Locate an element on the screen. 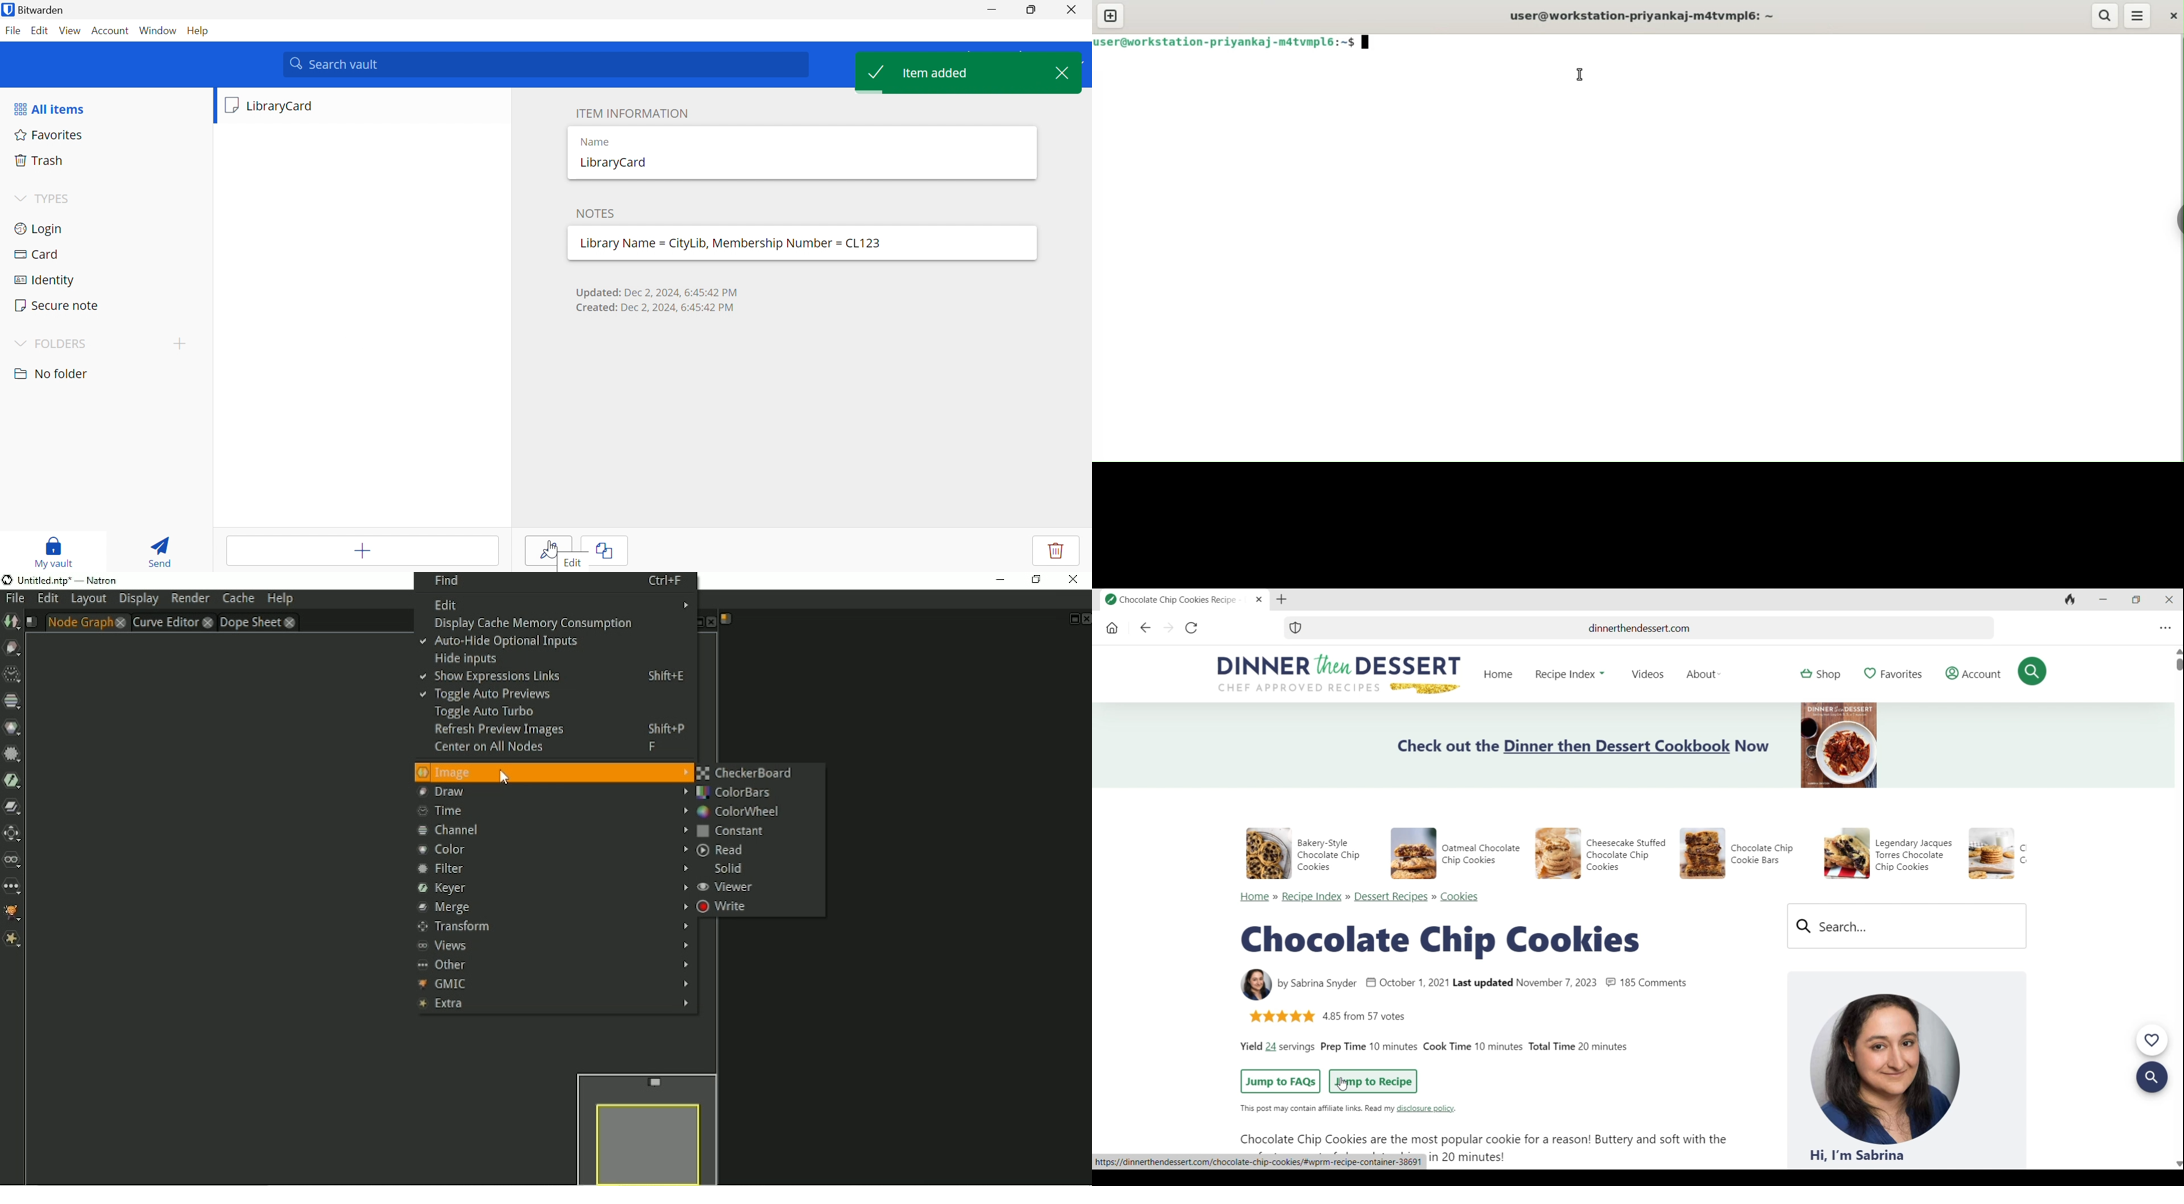 The image size is (2184, 1204). Library Card is located at coordinates (361, 107).